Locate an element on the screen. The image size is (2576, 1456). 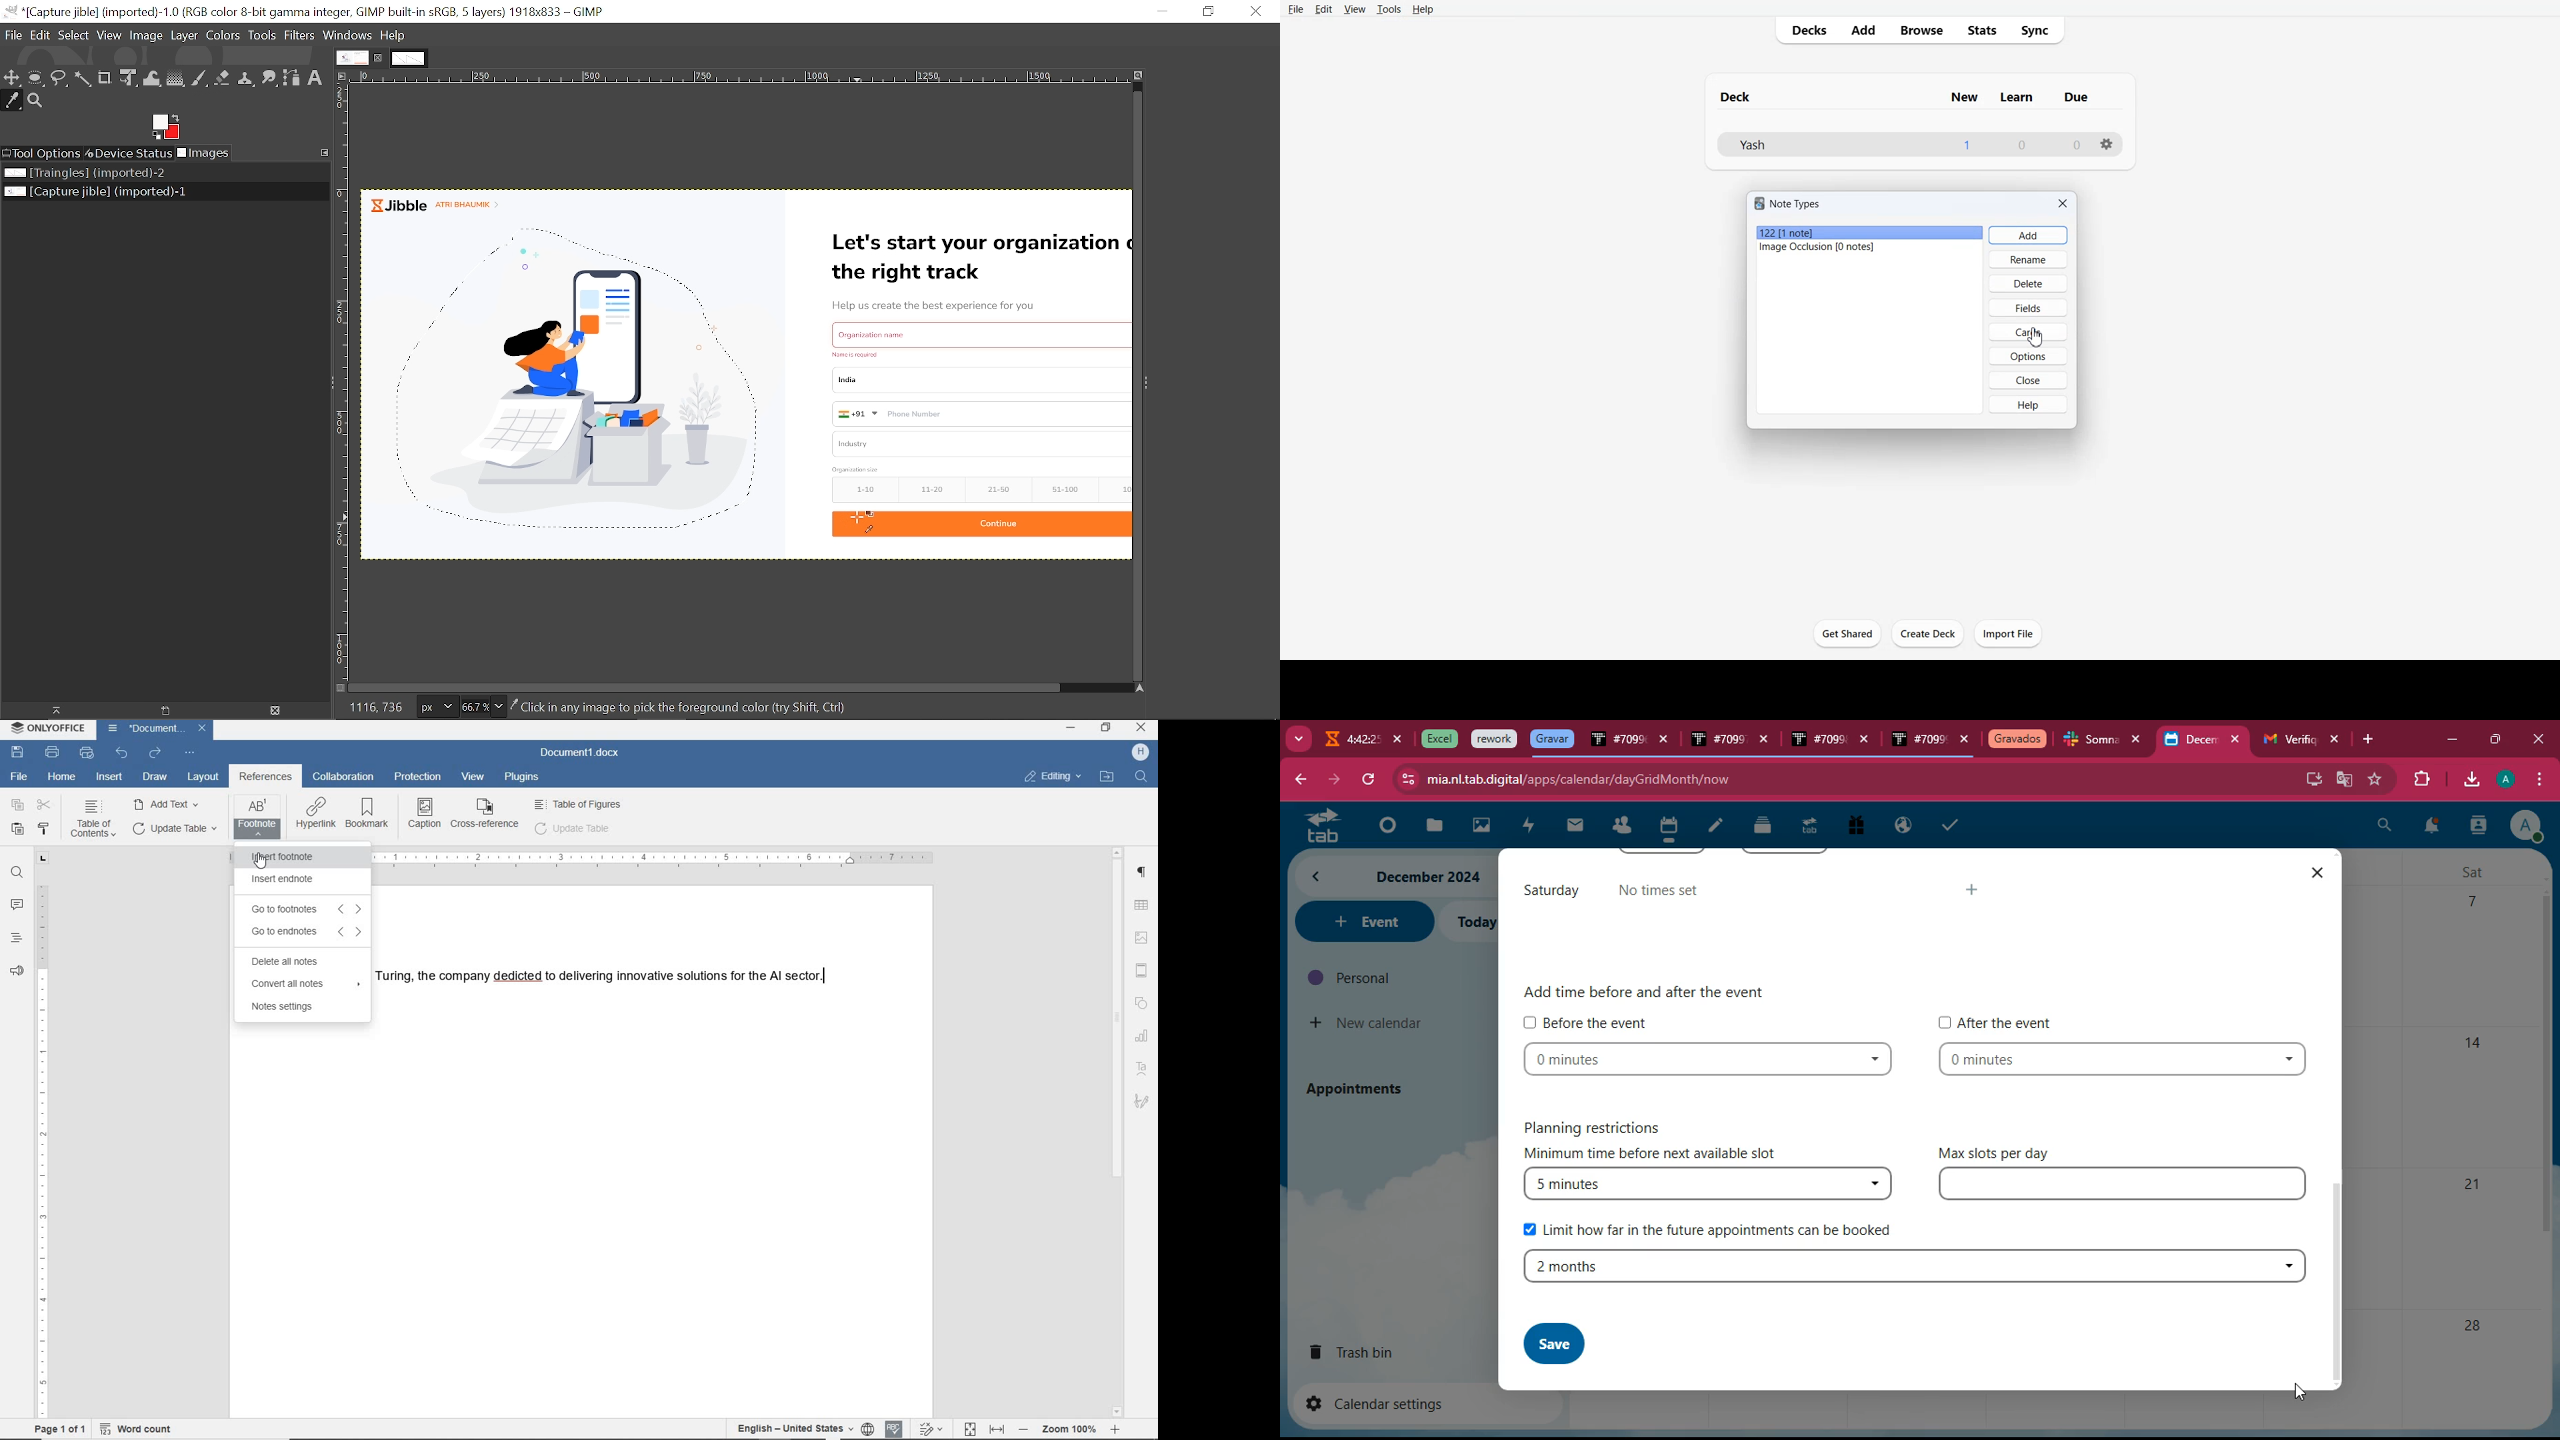
desktop is located at coordinates (2311, 777).